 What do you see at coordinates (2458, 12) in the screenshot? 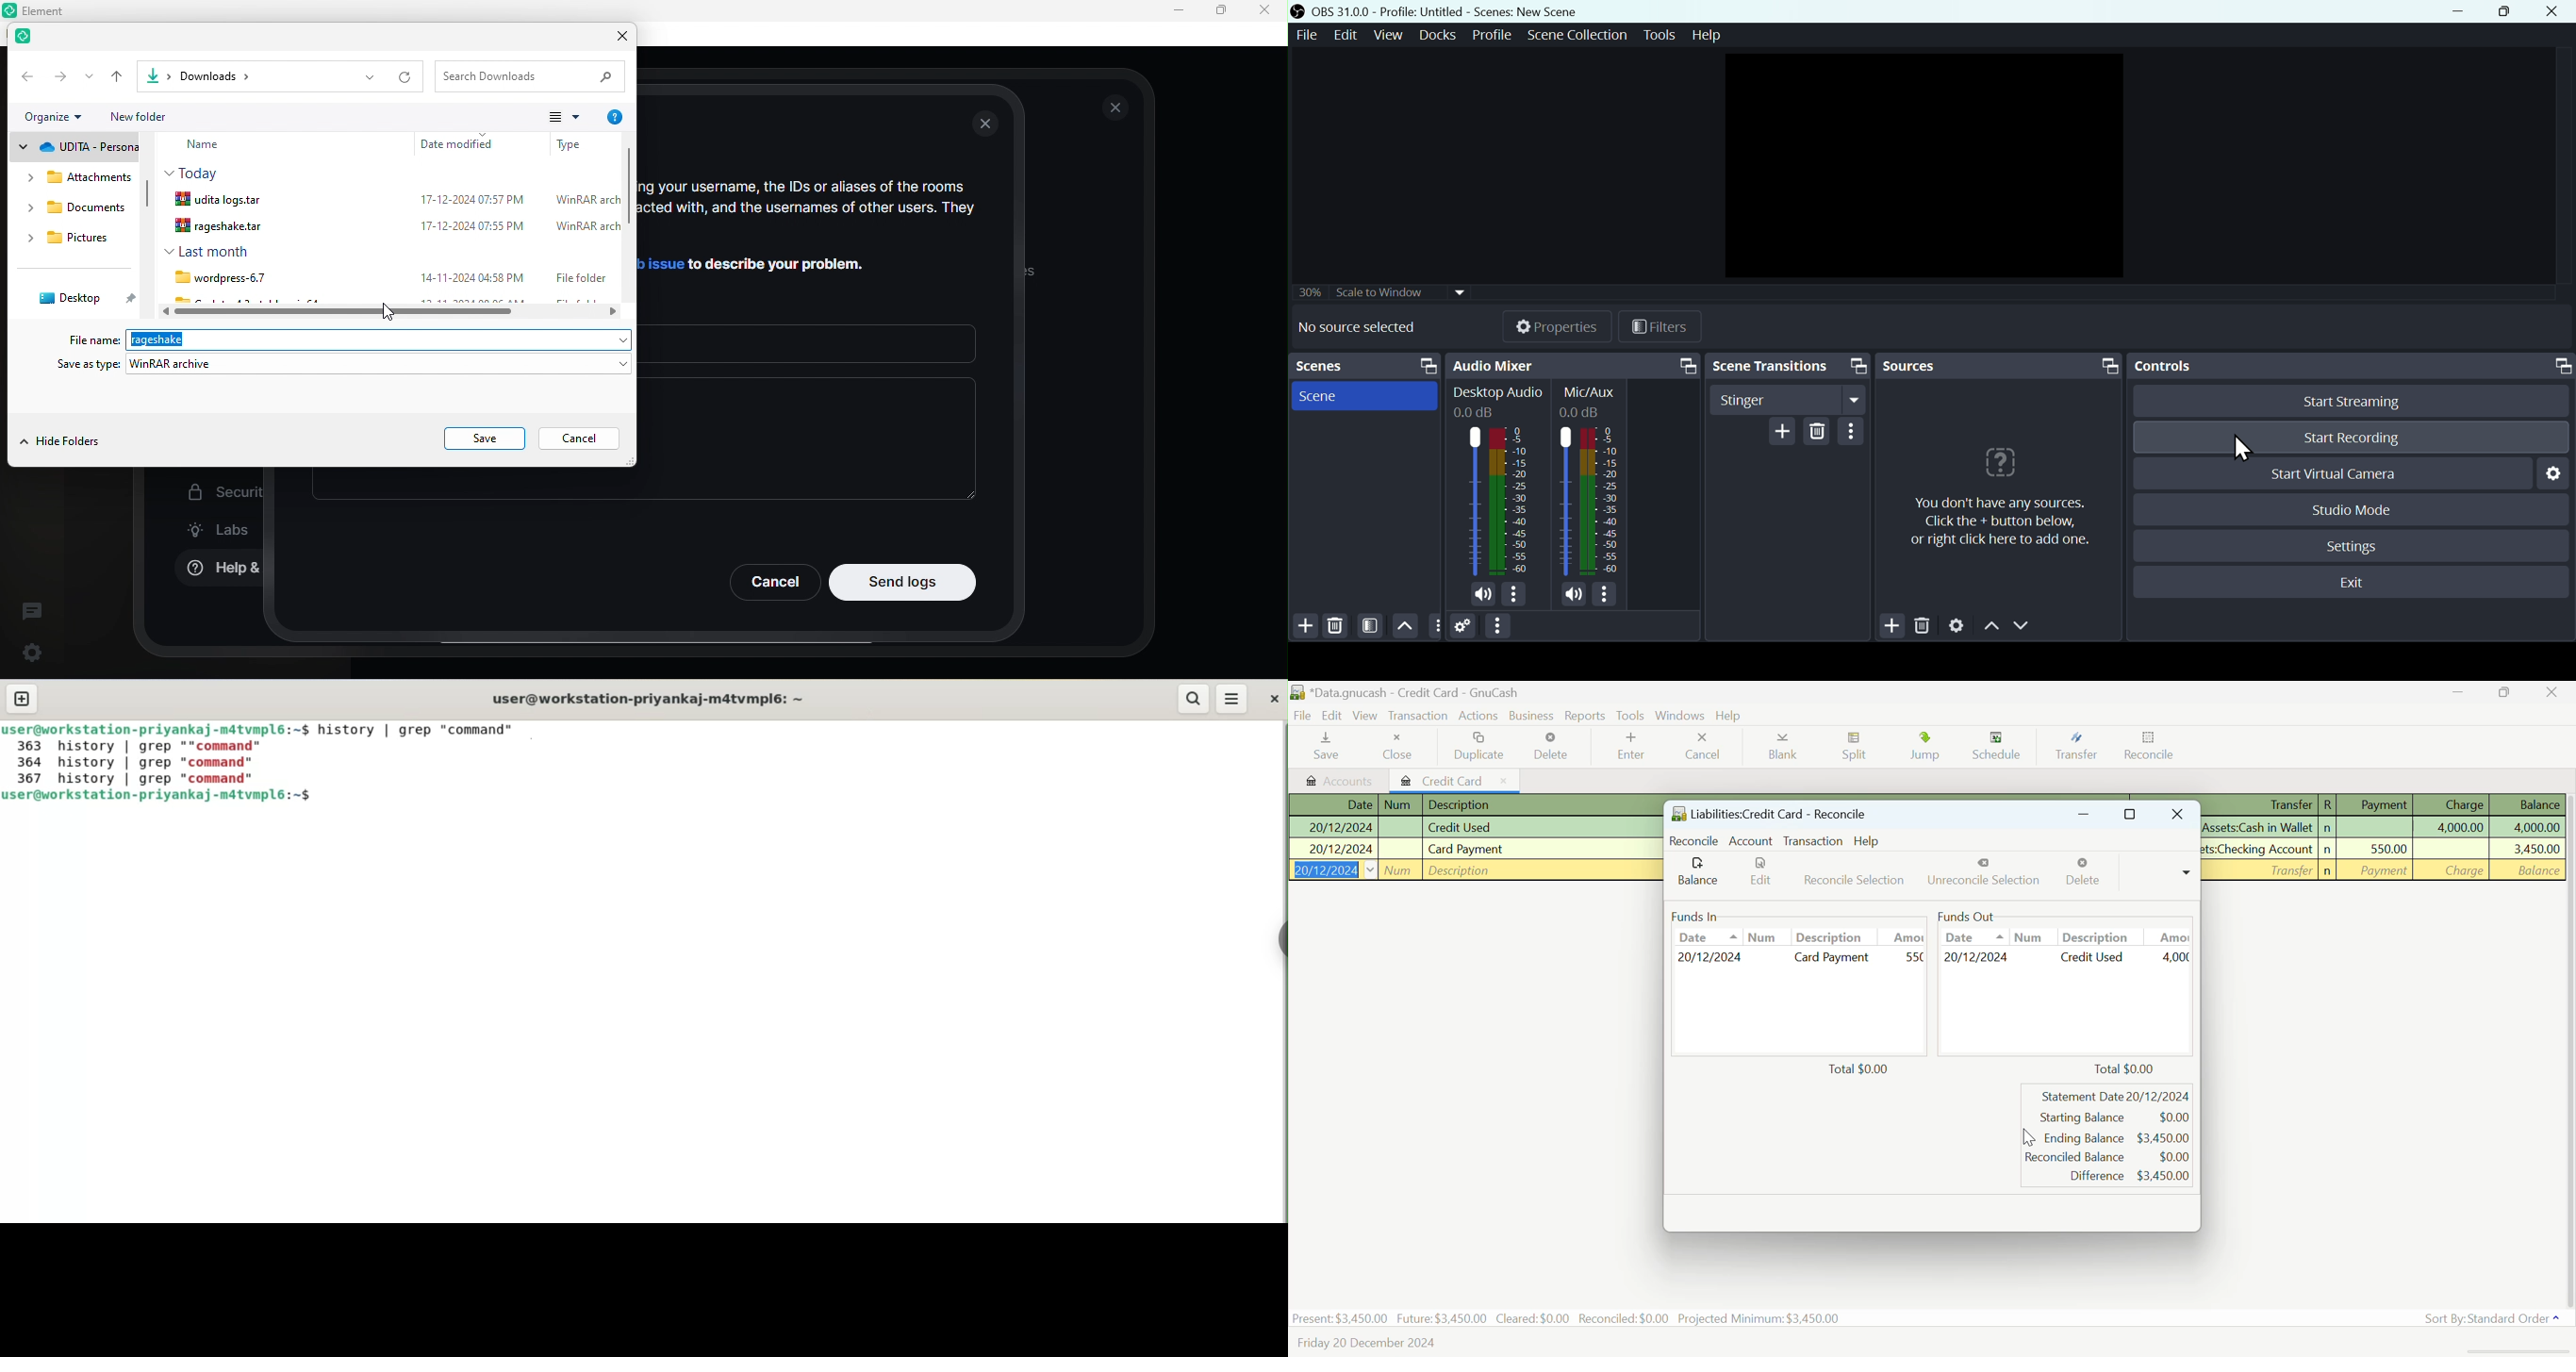
I see `minimize` at bounding box center [2458, 12].